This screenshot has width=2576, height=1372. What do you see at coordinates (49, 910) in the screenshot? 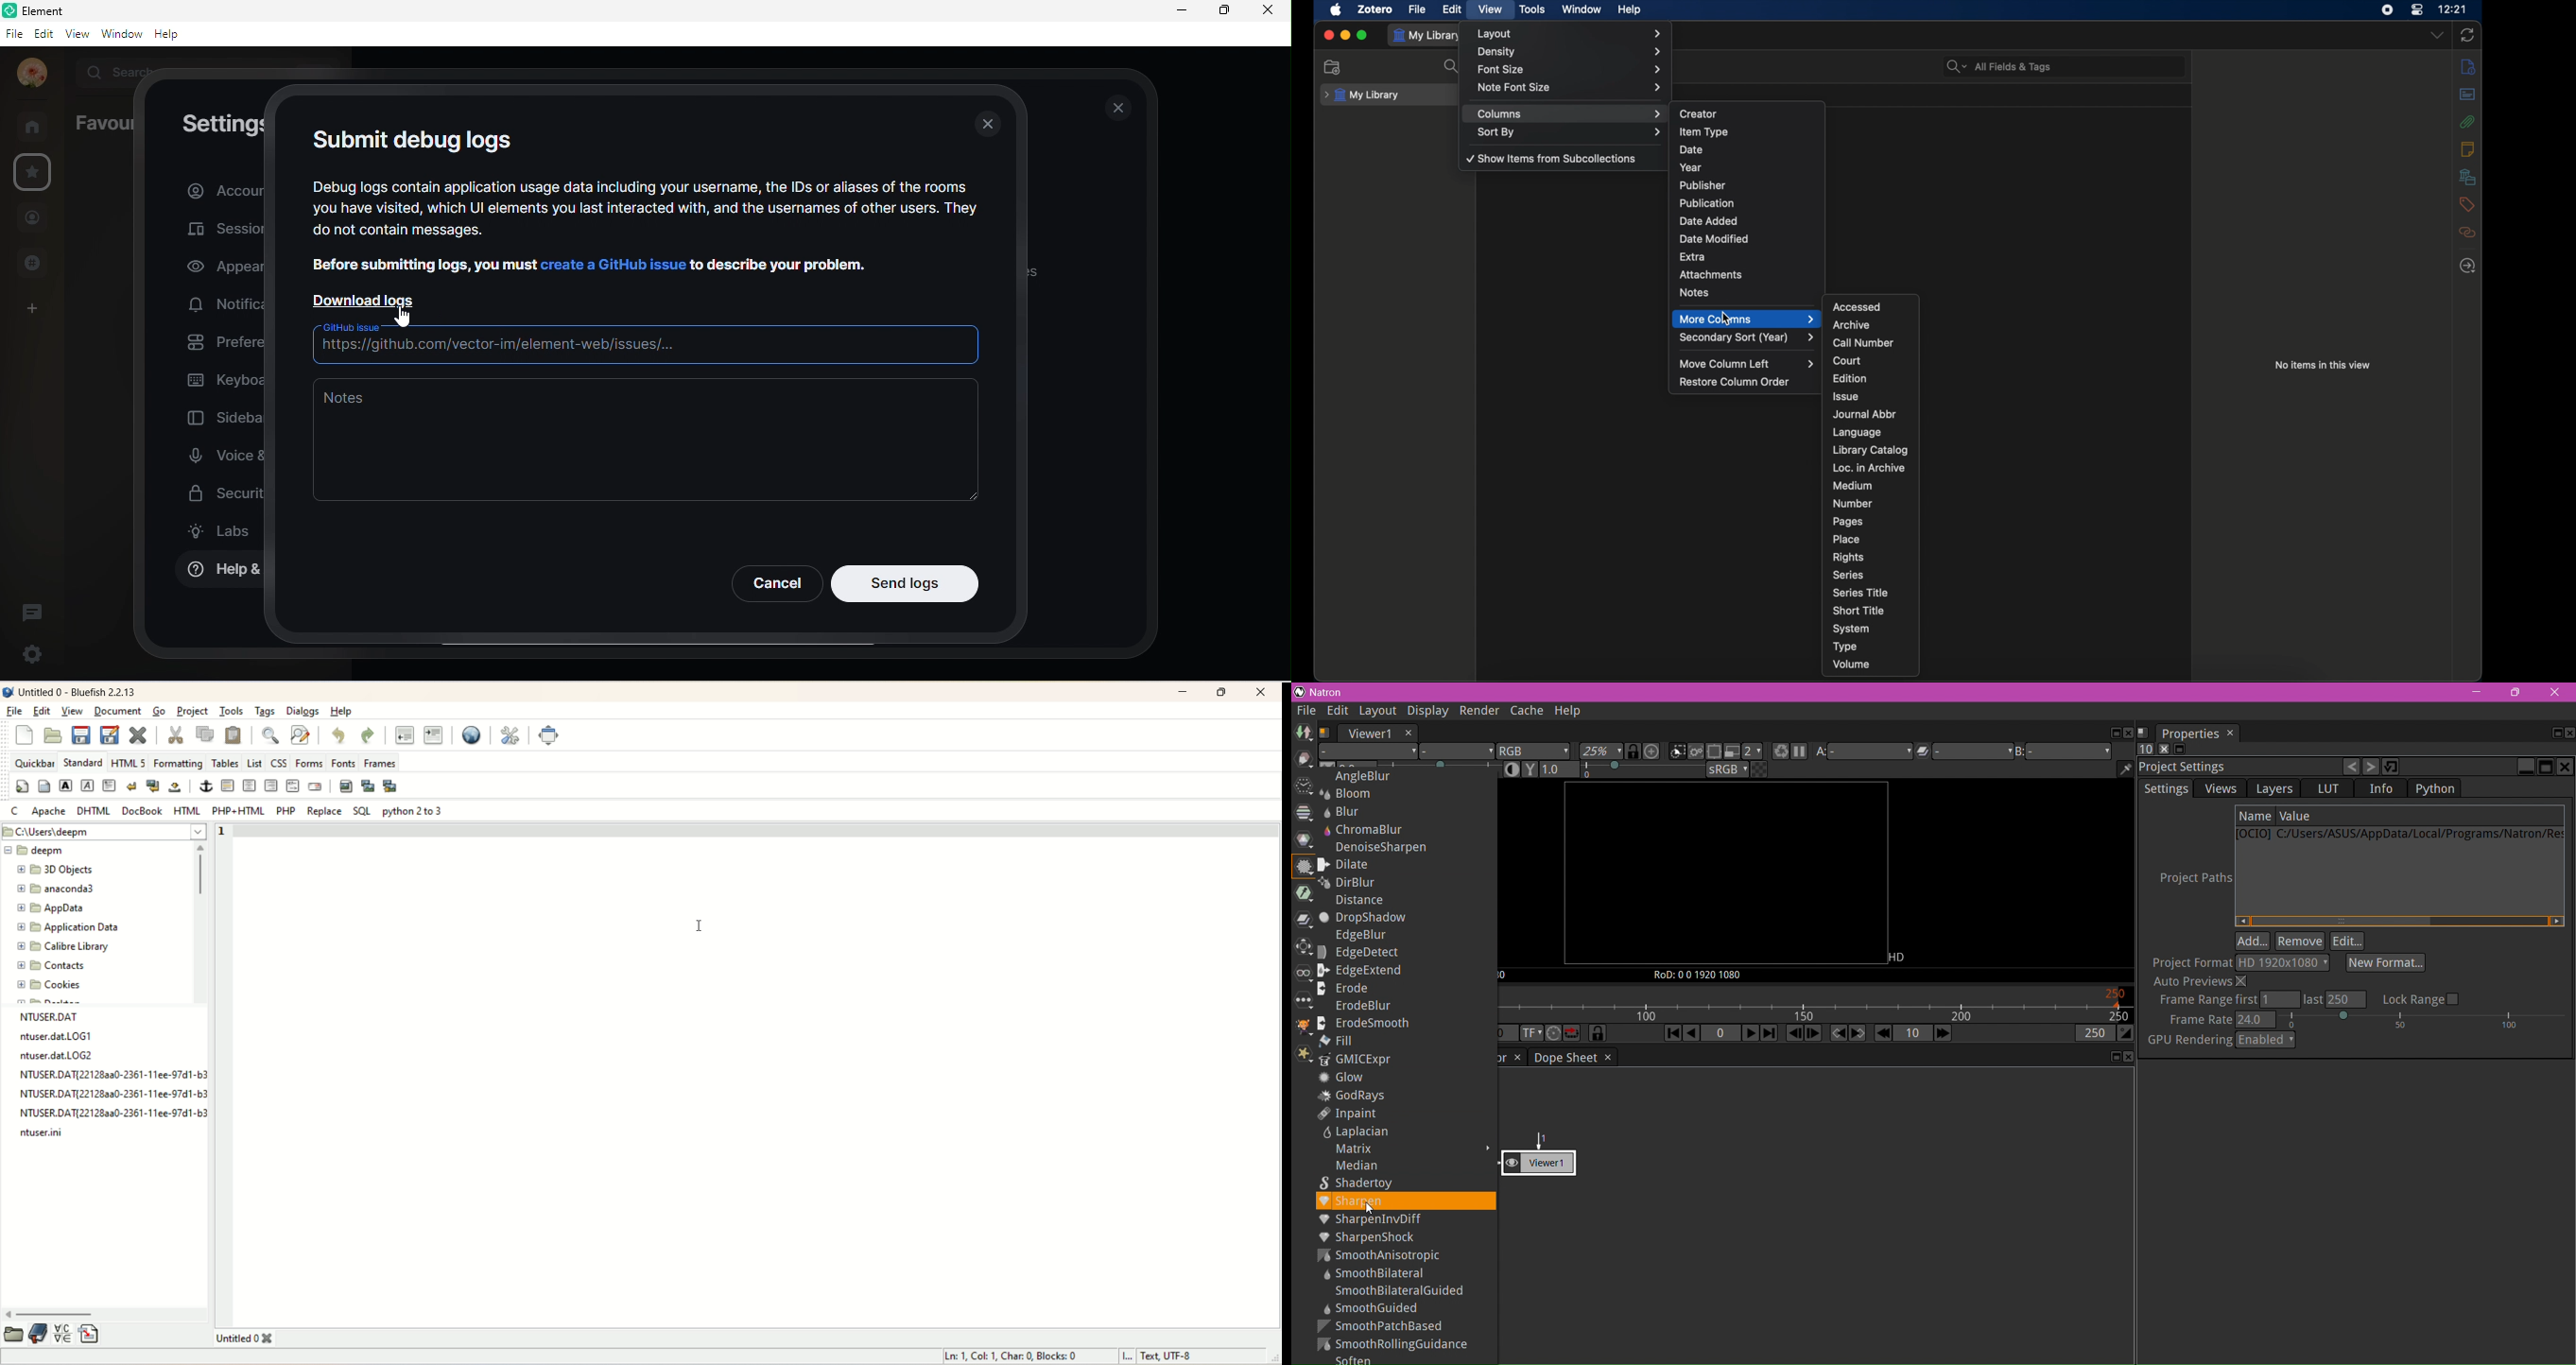
I see `ppdata` at bounding box center [49, 910].